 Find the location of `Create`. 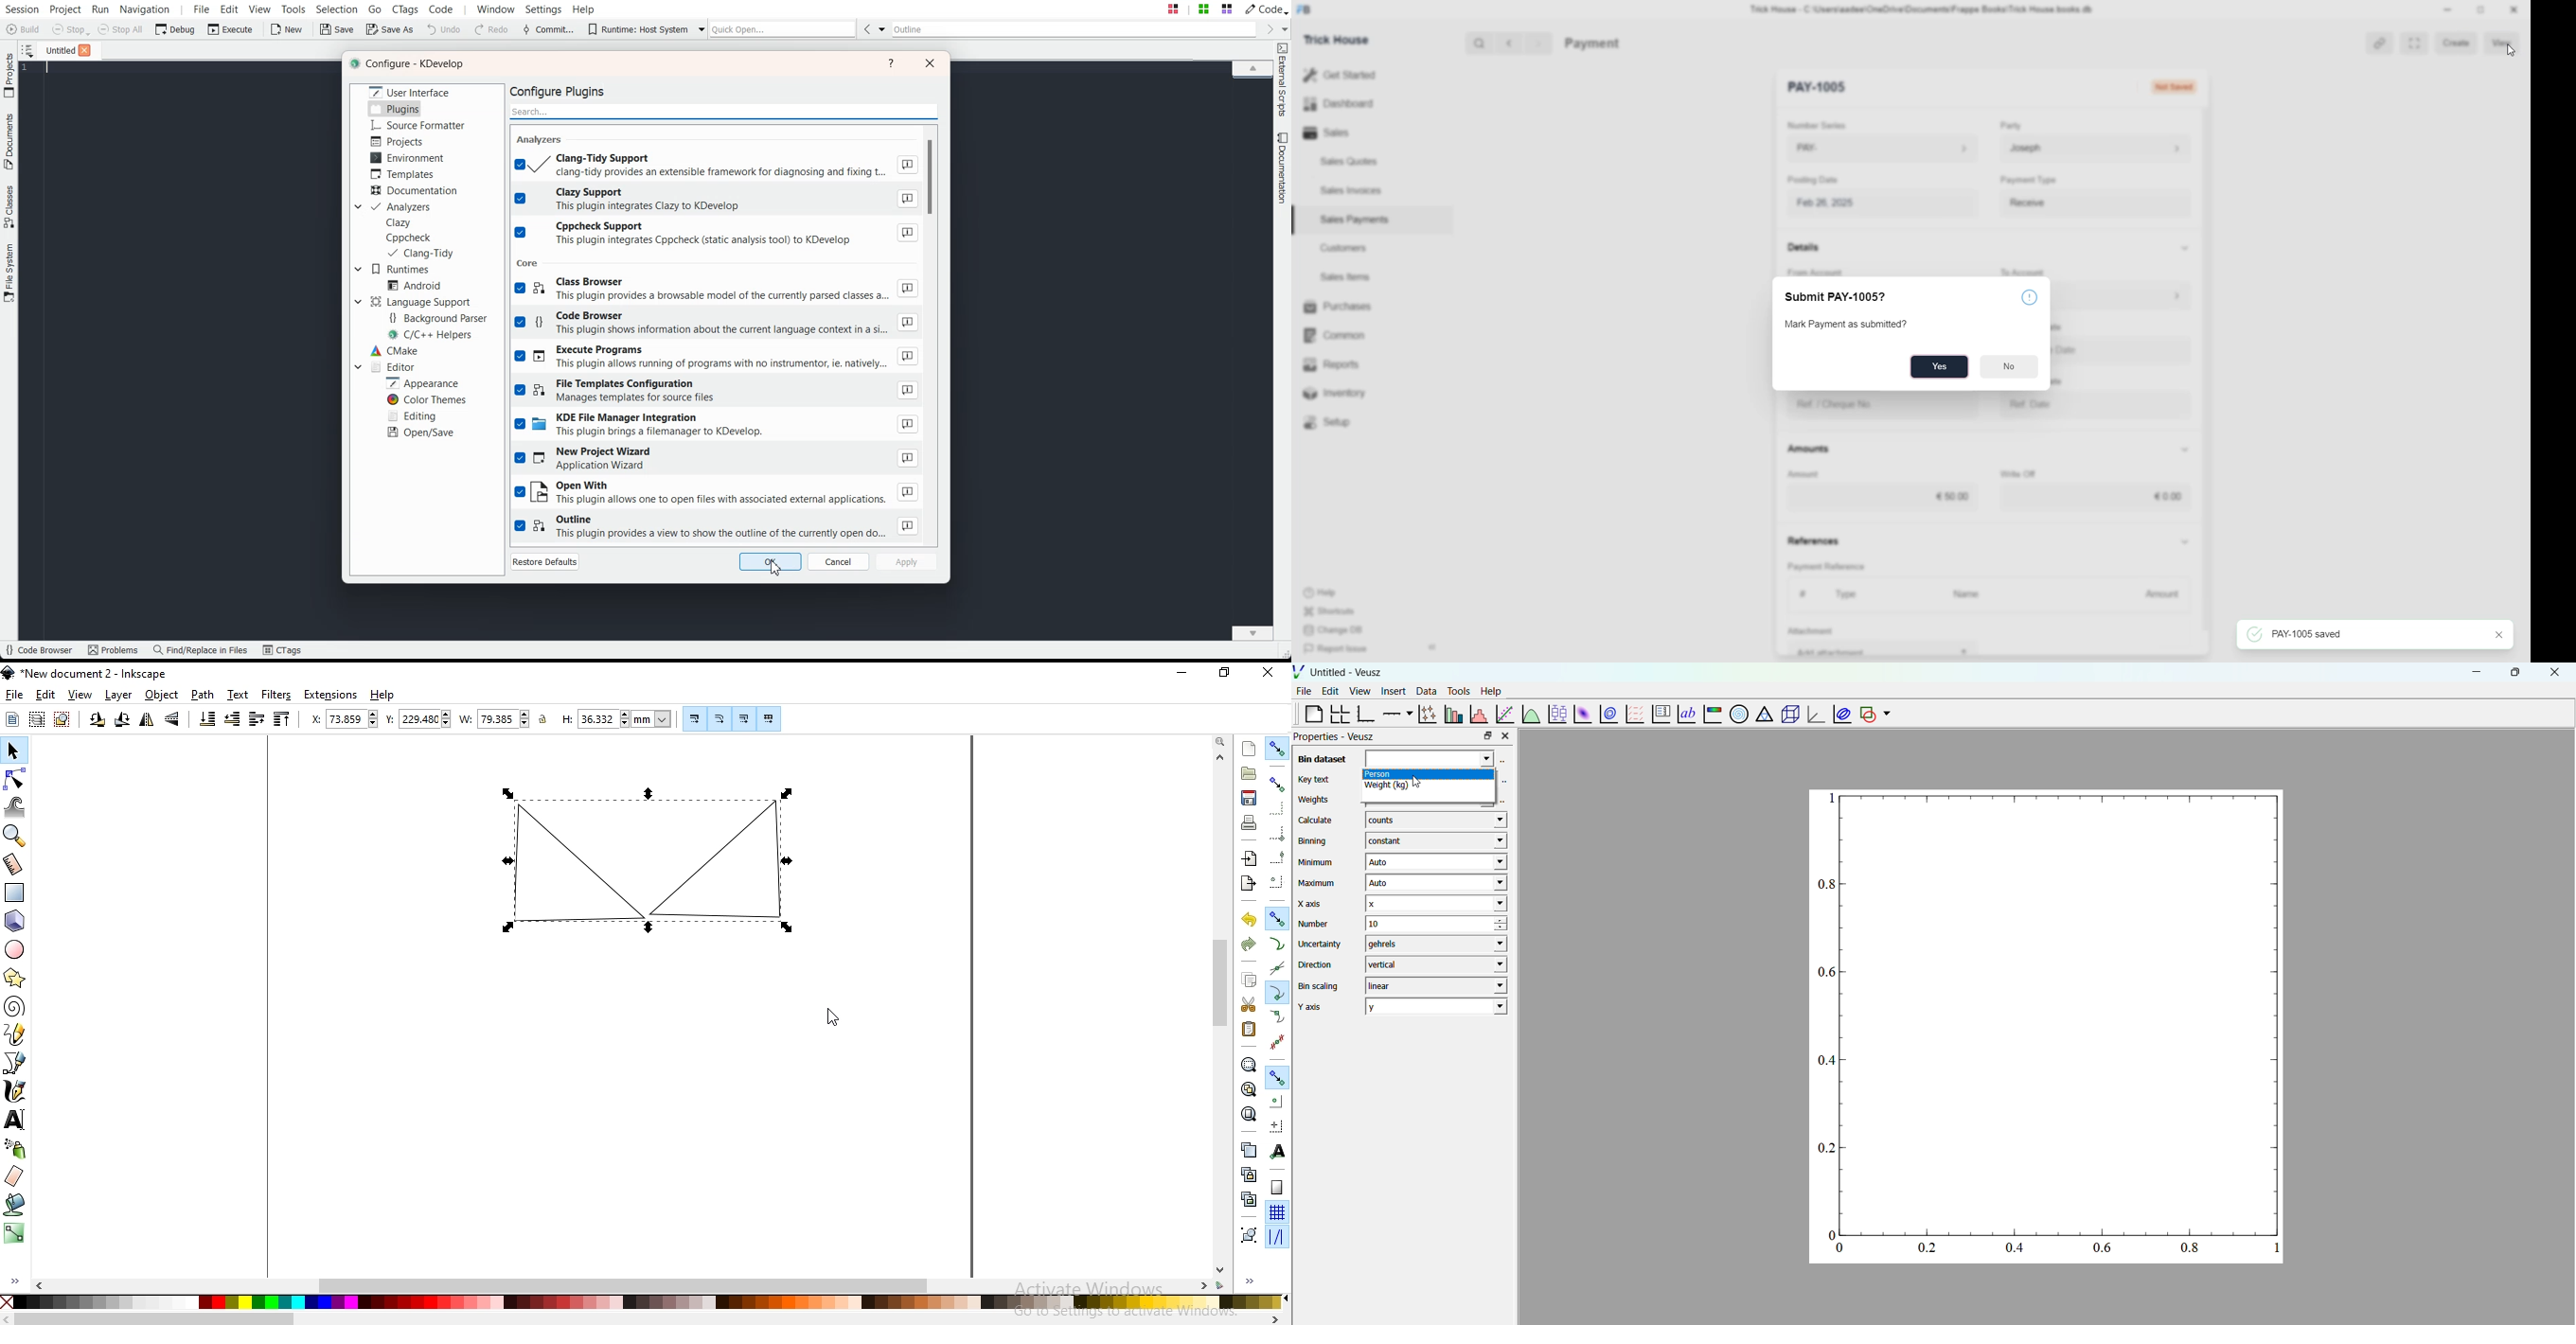

Create is located at coordinates (2457, 43).